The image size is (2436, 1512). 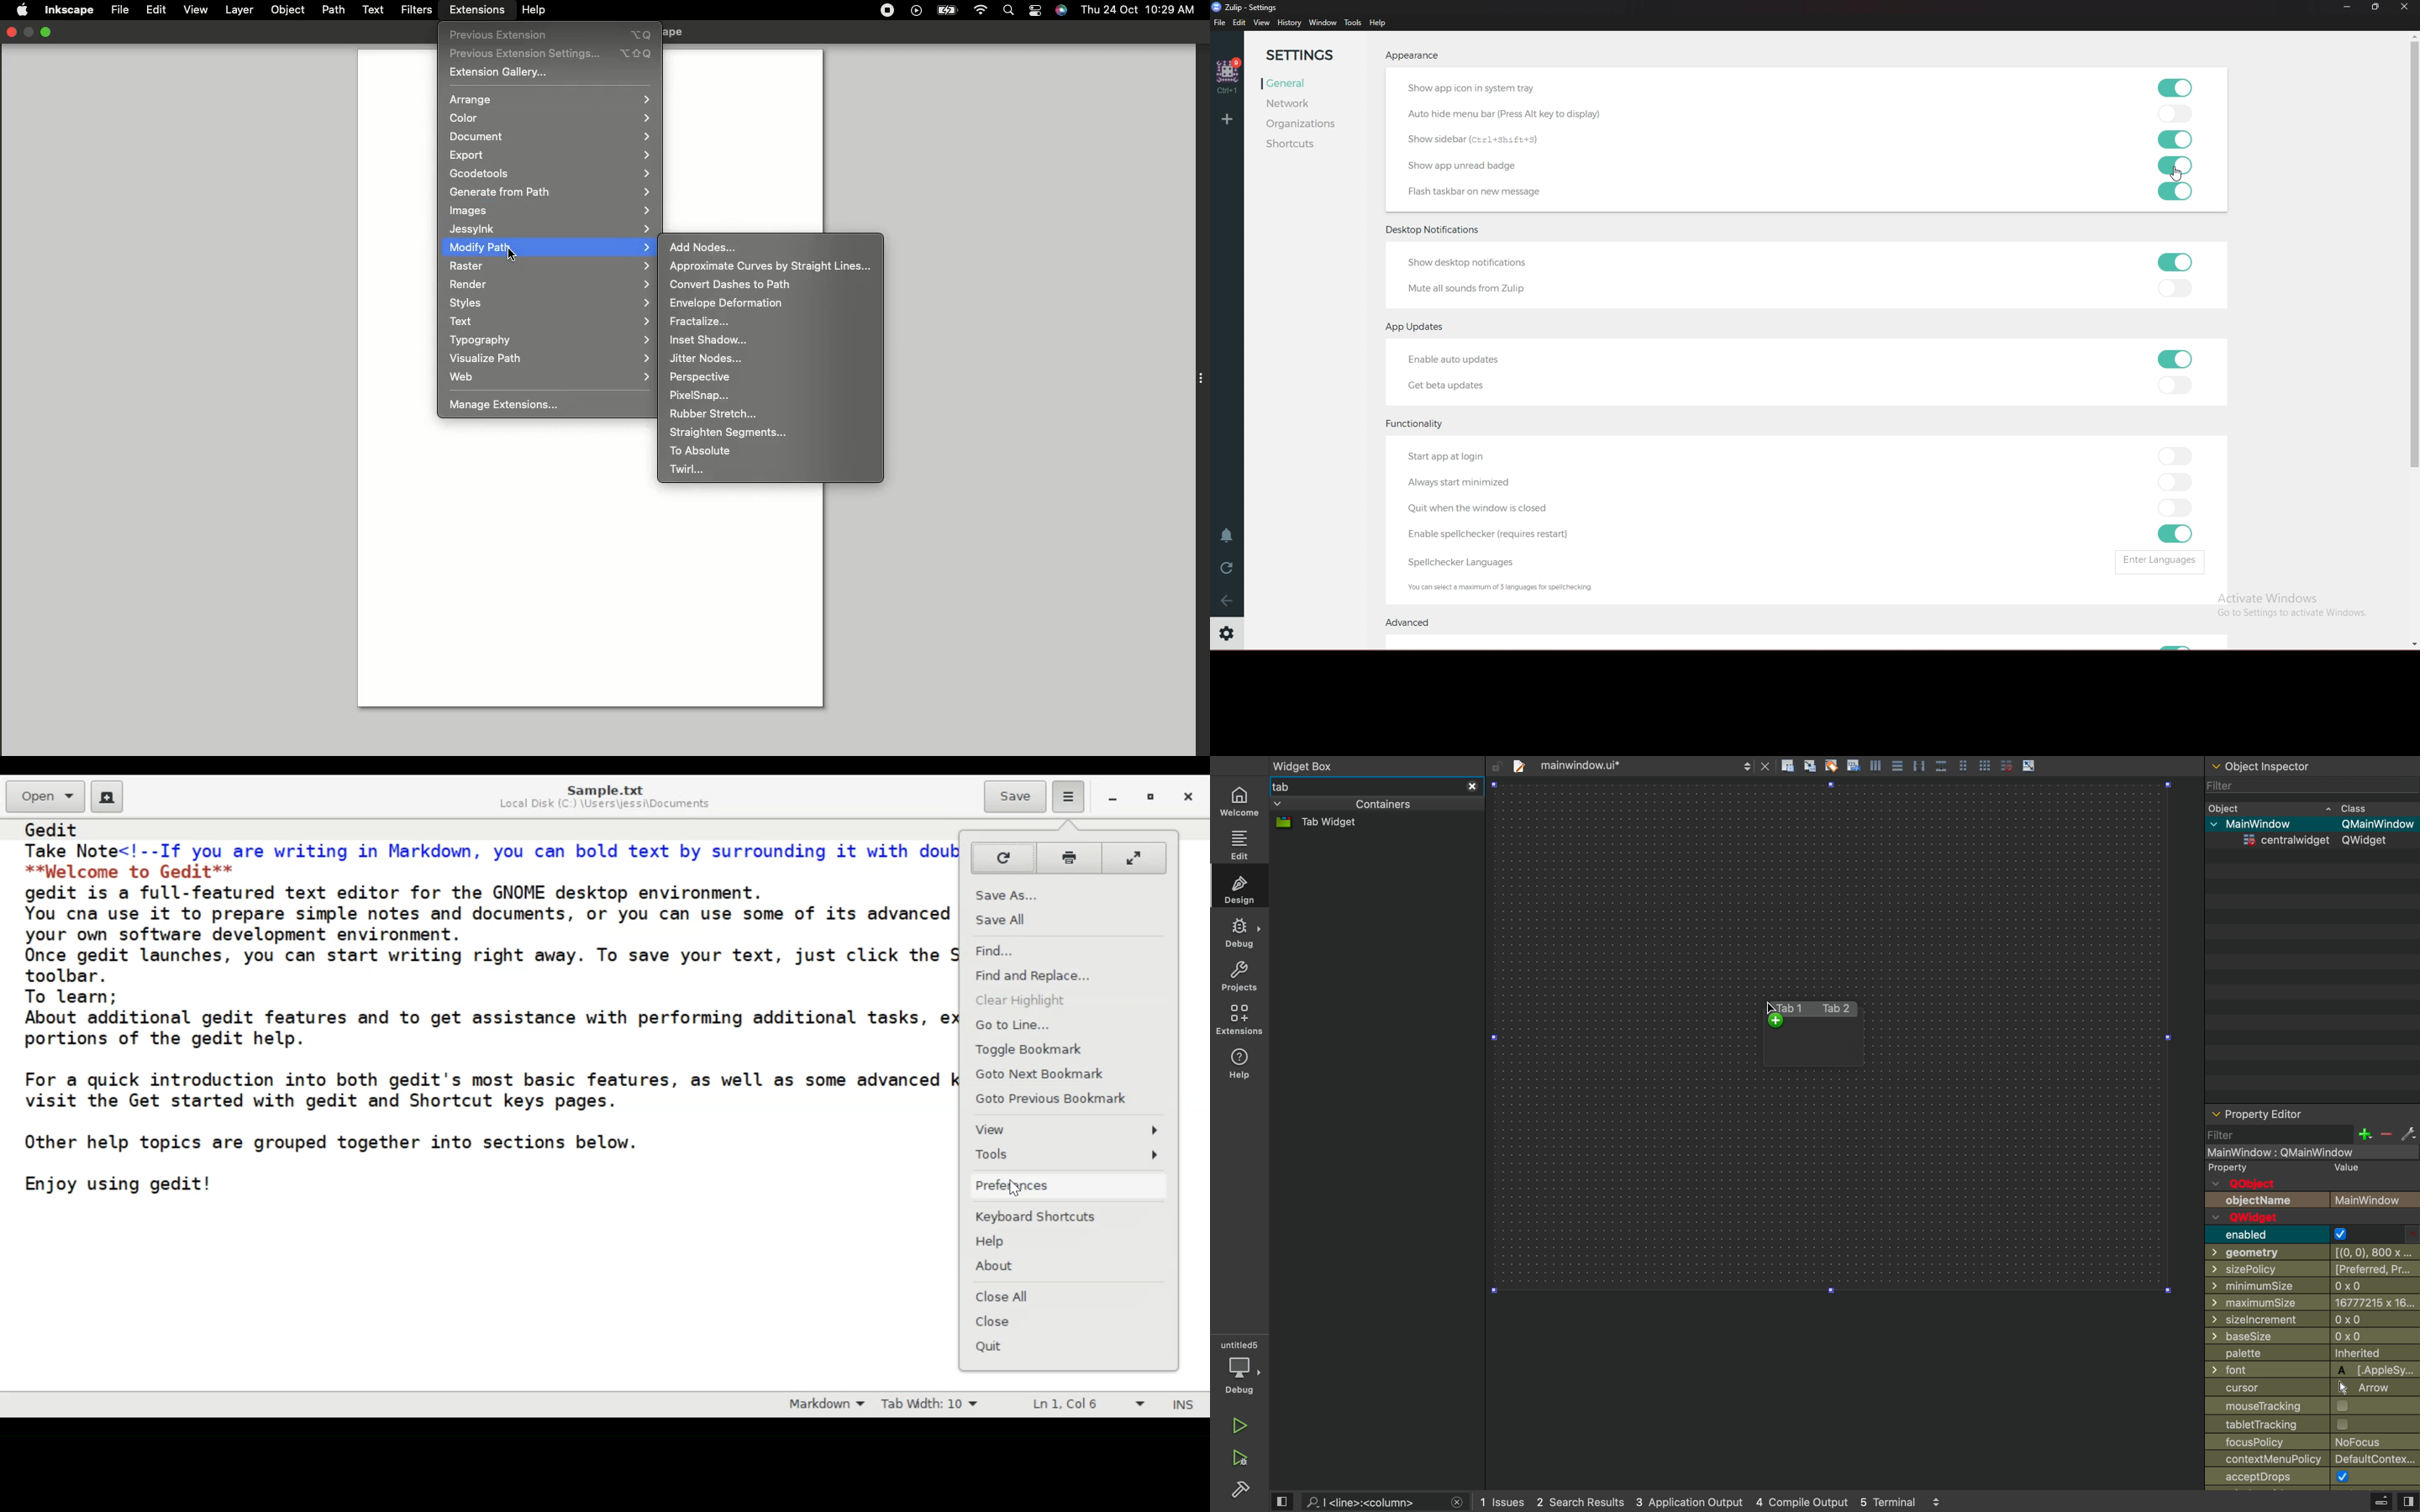 What do you see at coordinates (2310, 1287) in the screenshot?
I see `minimumsize` at bounding box center [2310, 1287].